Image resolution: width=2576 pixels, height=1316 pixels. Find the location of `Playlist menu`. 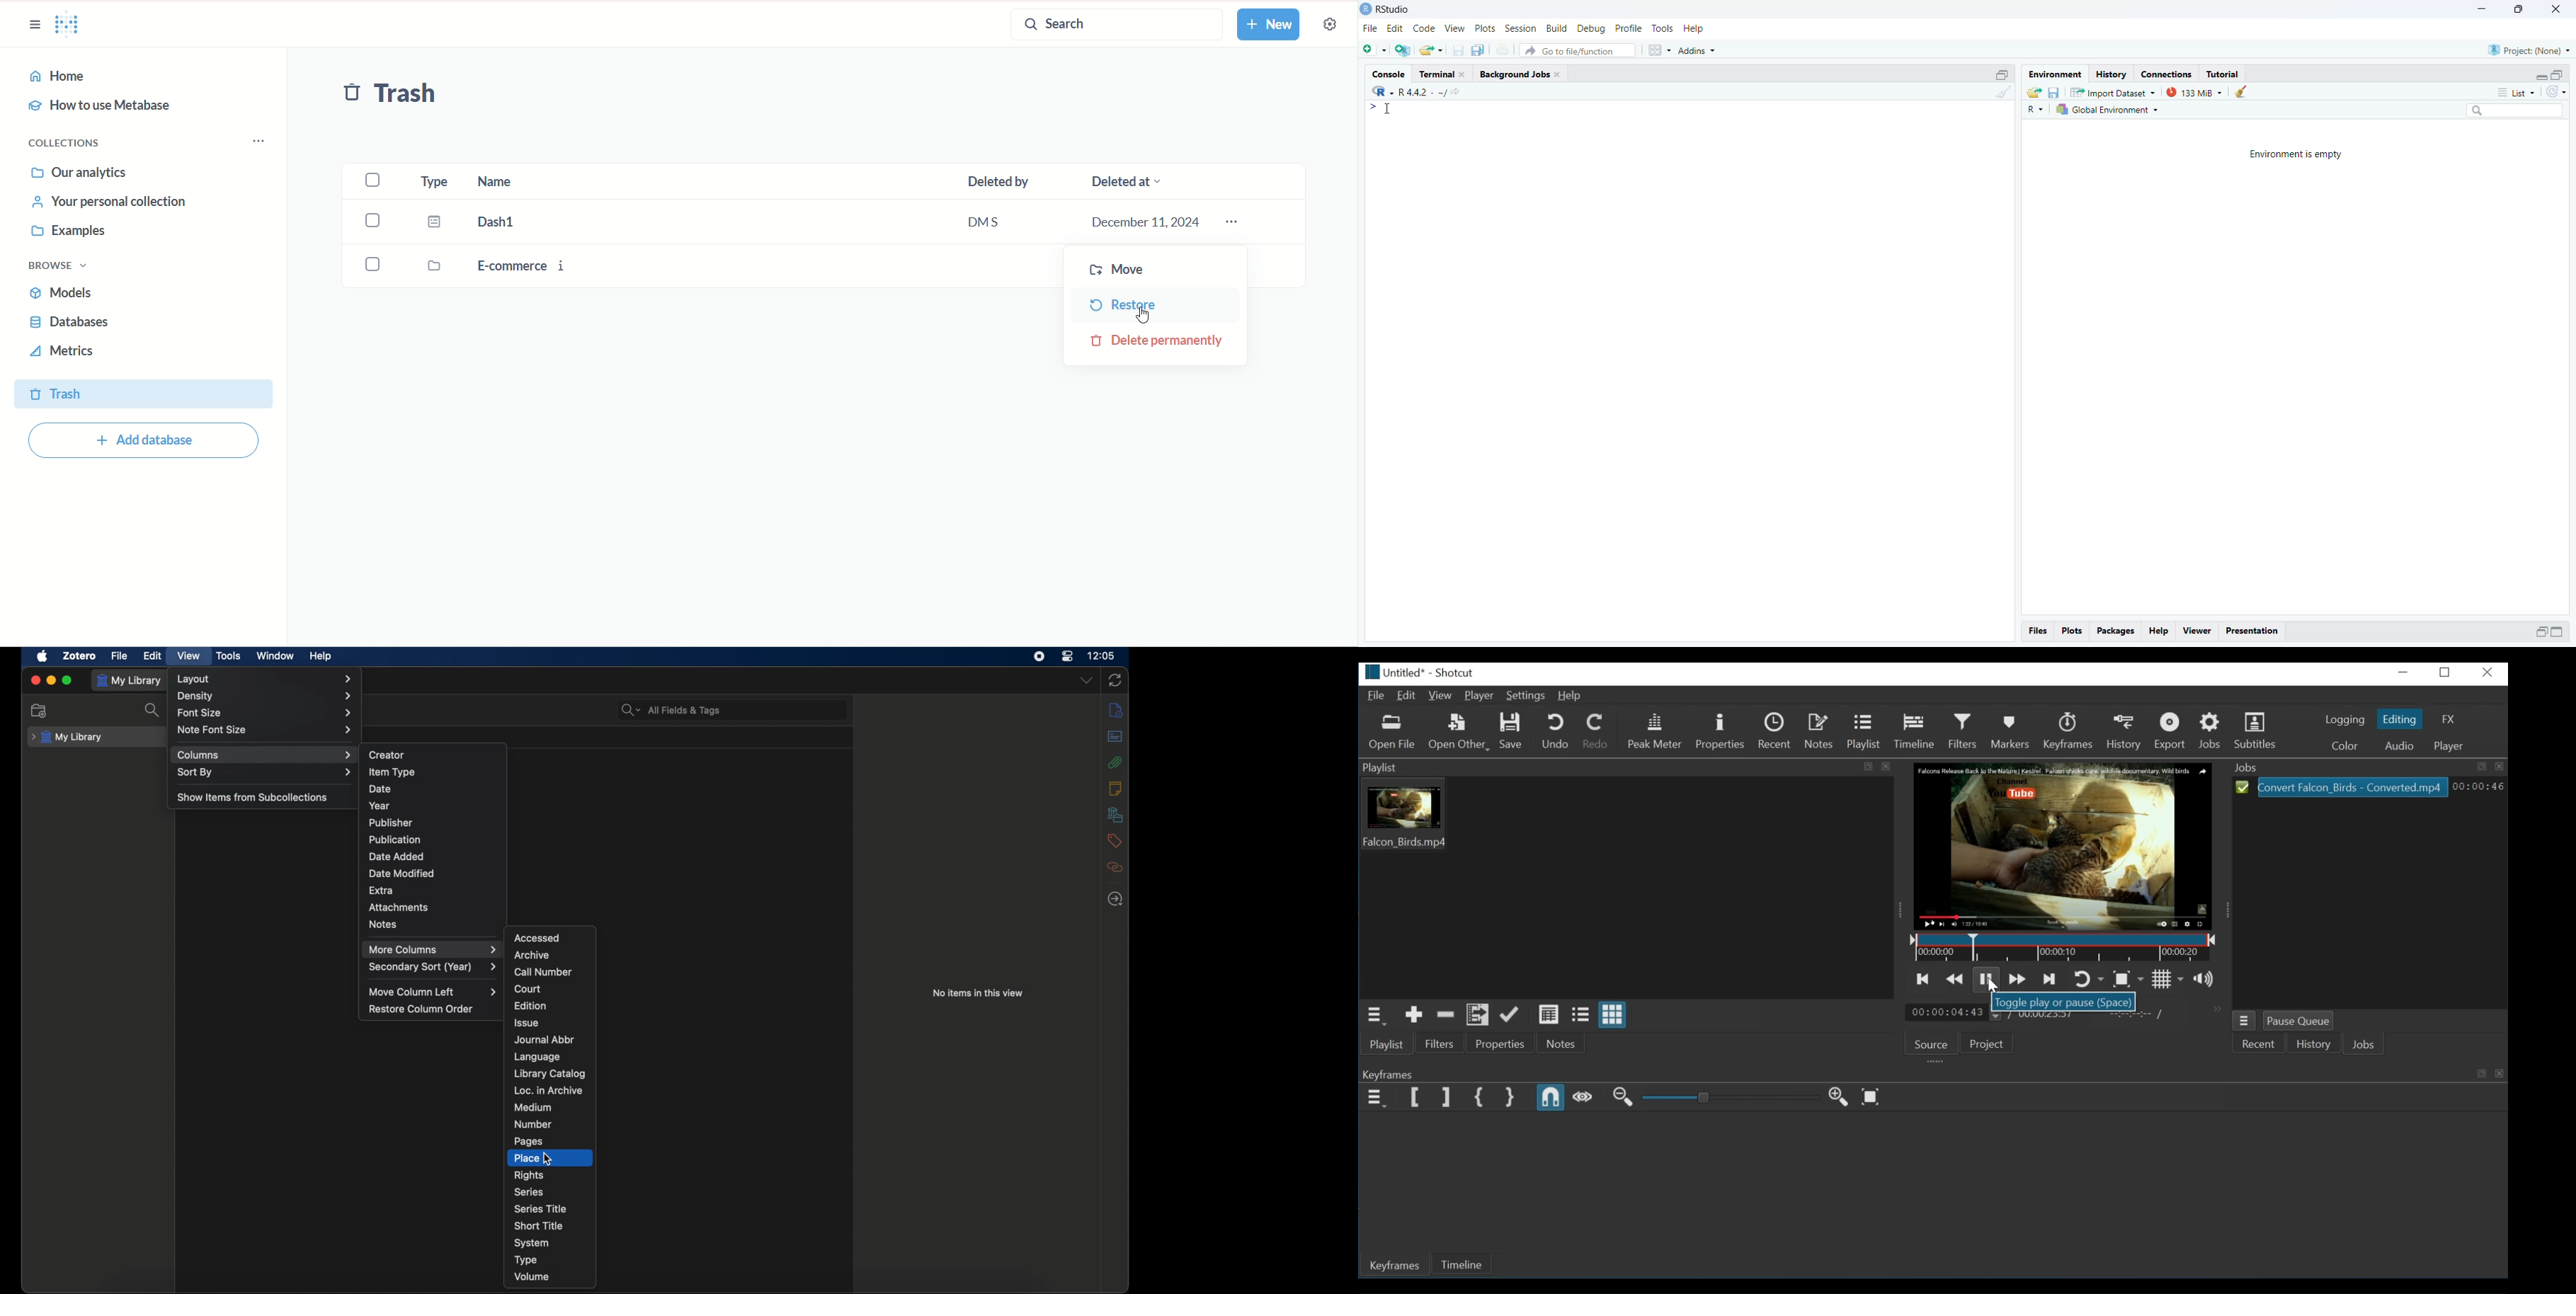

Playlist menu is located at coordinates (1375, 1015).